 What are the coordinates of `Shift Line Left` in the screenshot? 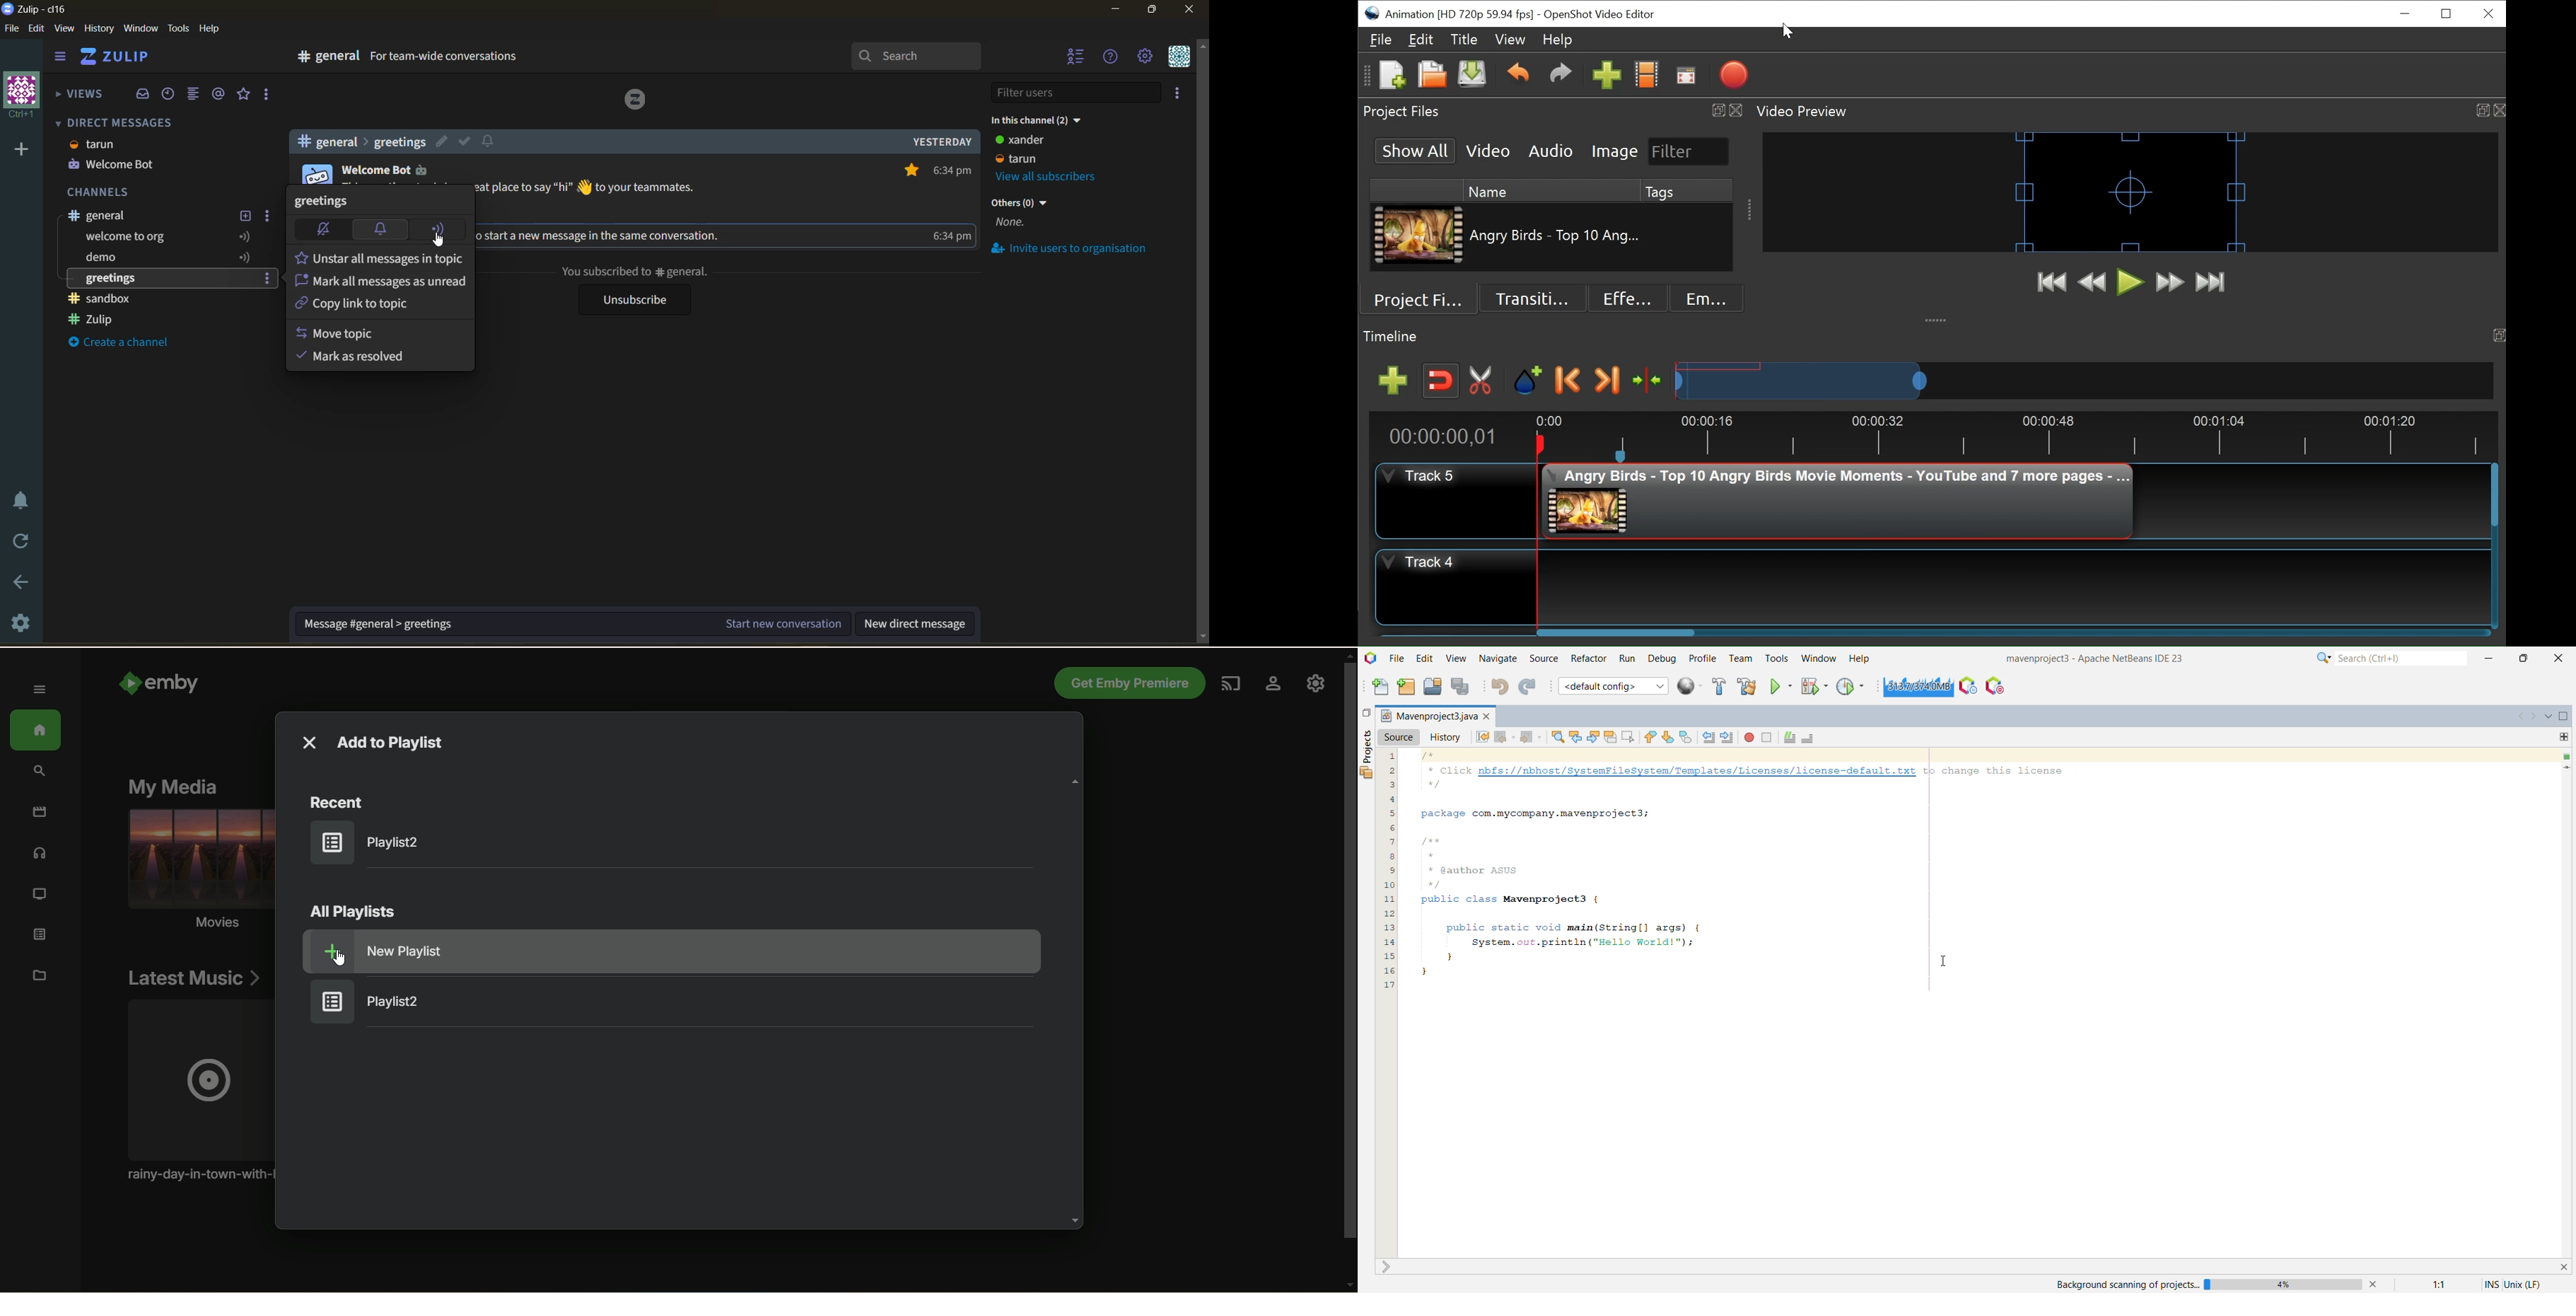 It's located at (1710, 737).